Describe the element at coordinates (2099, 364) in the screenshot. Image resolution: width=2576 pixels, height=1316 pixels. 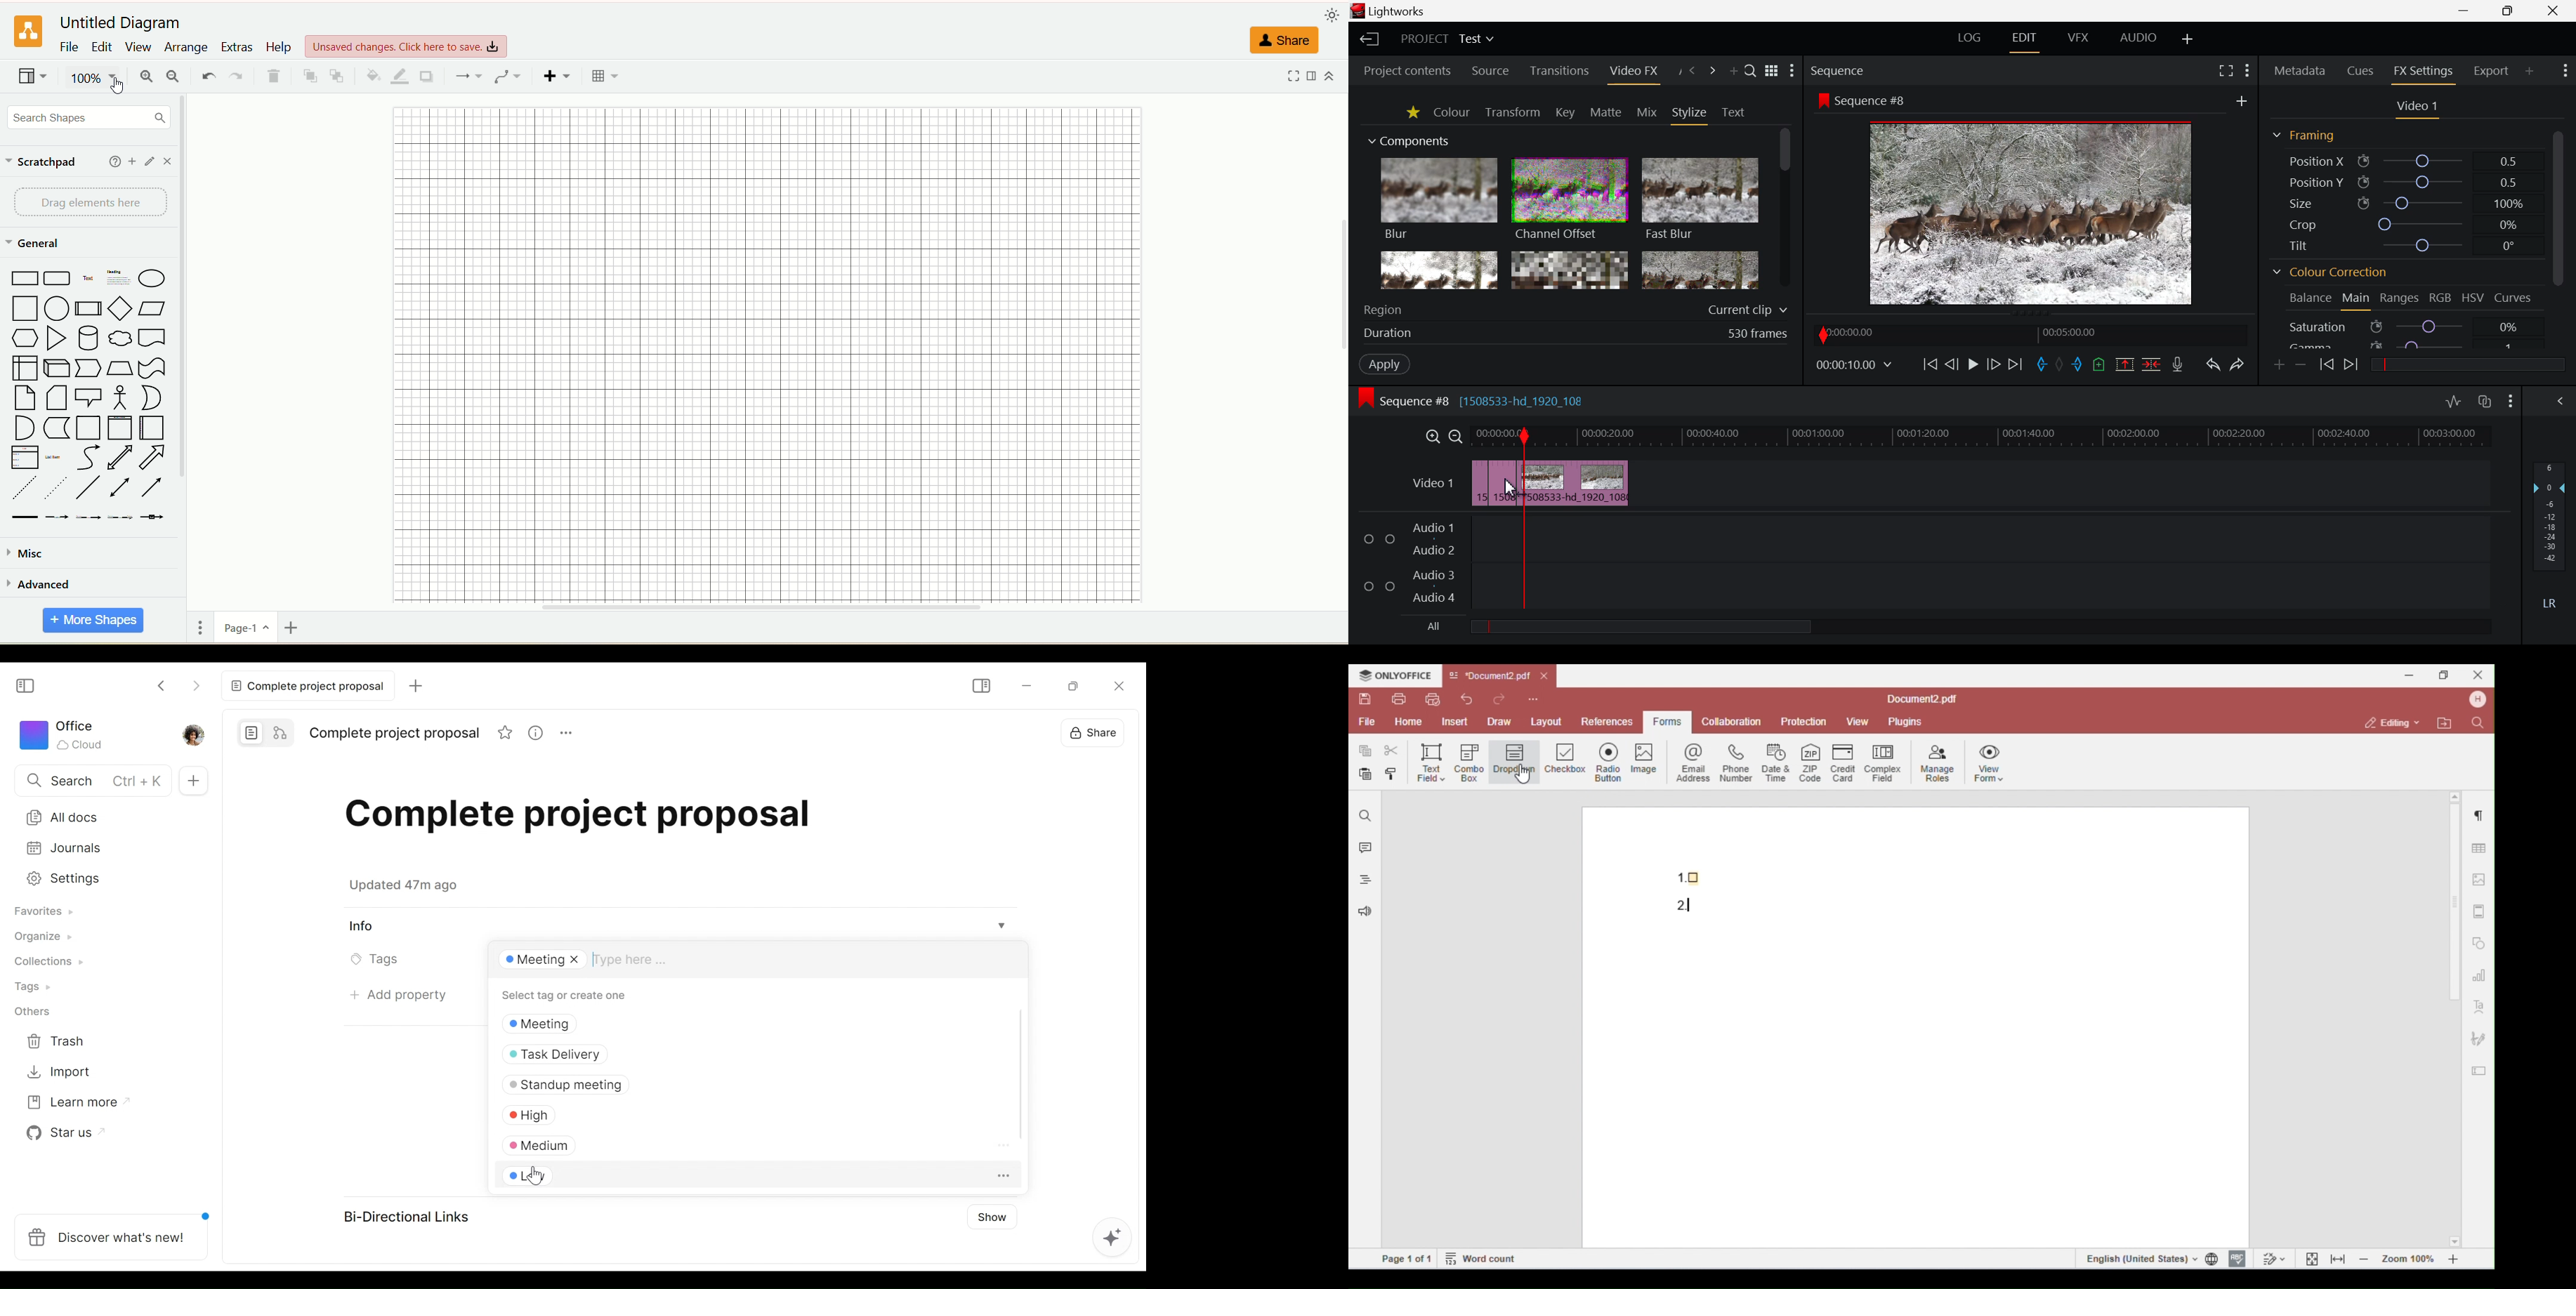
I see `Mark Cue` at that location.